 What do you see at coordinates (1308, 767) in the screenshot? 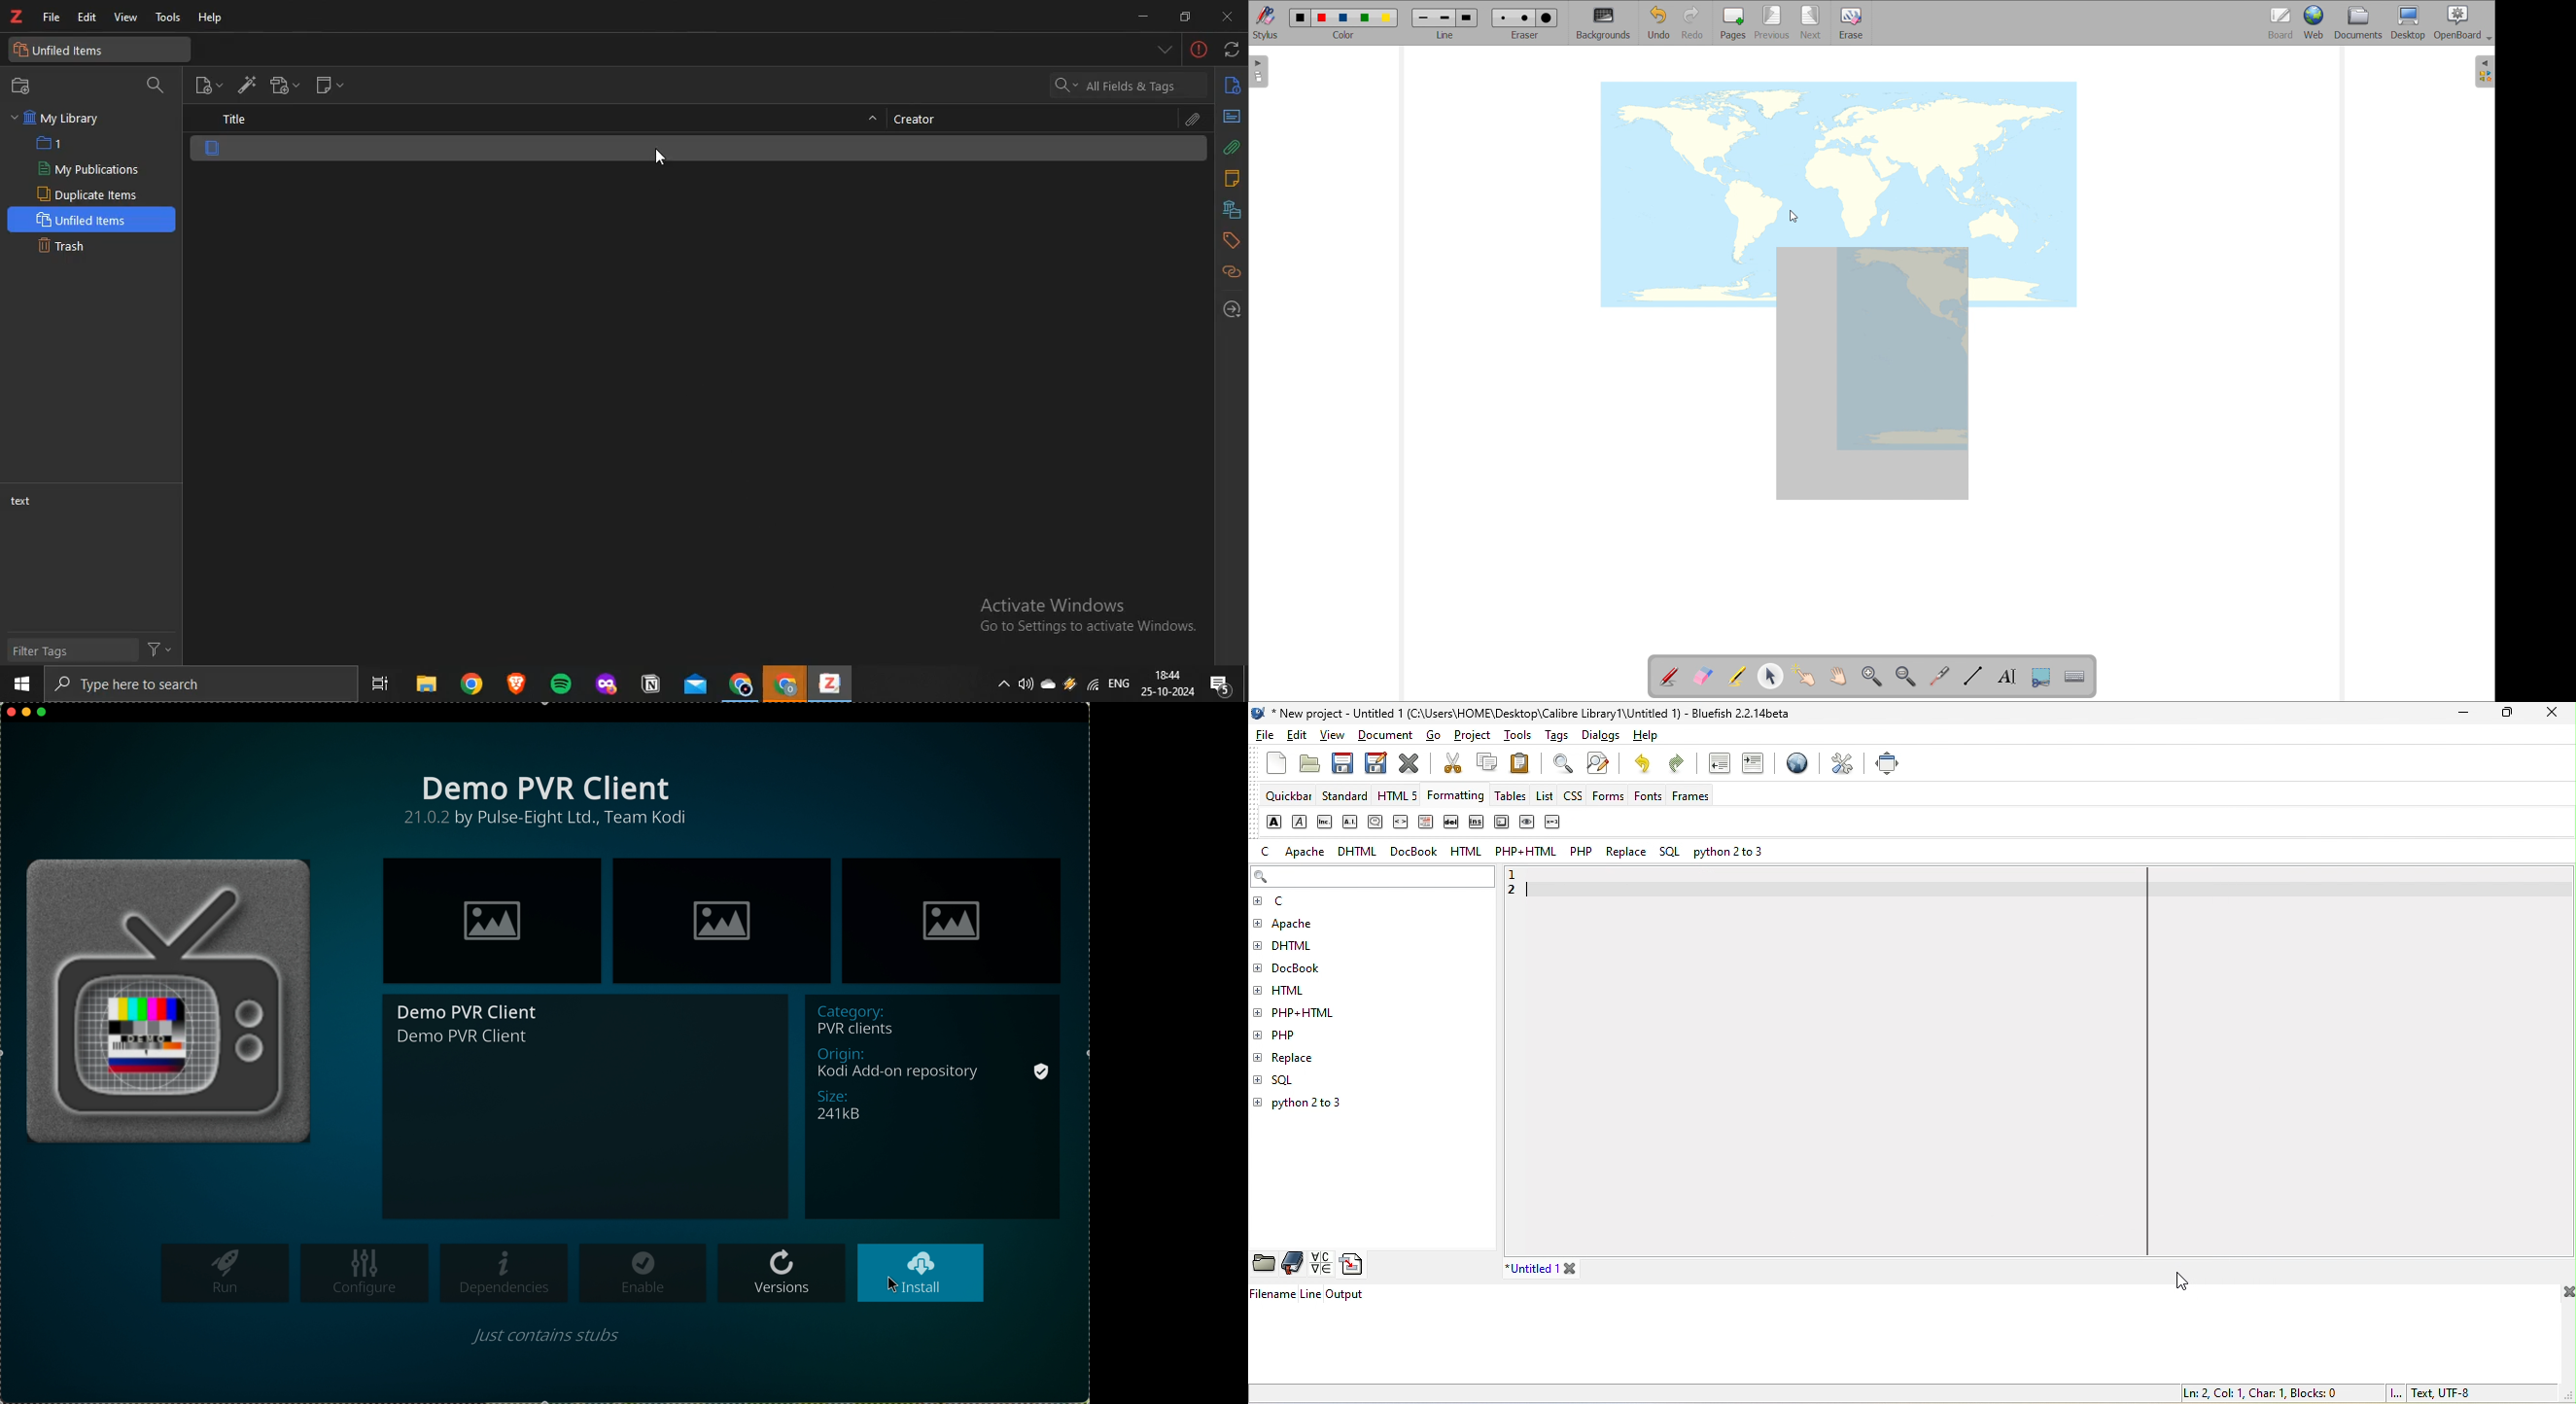
I see `open` at bounding box center [1308, 767].